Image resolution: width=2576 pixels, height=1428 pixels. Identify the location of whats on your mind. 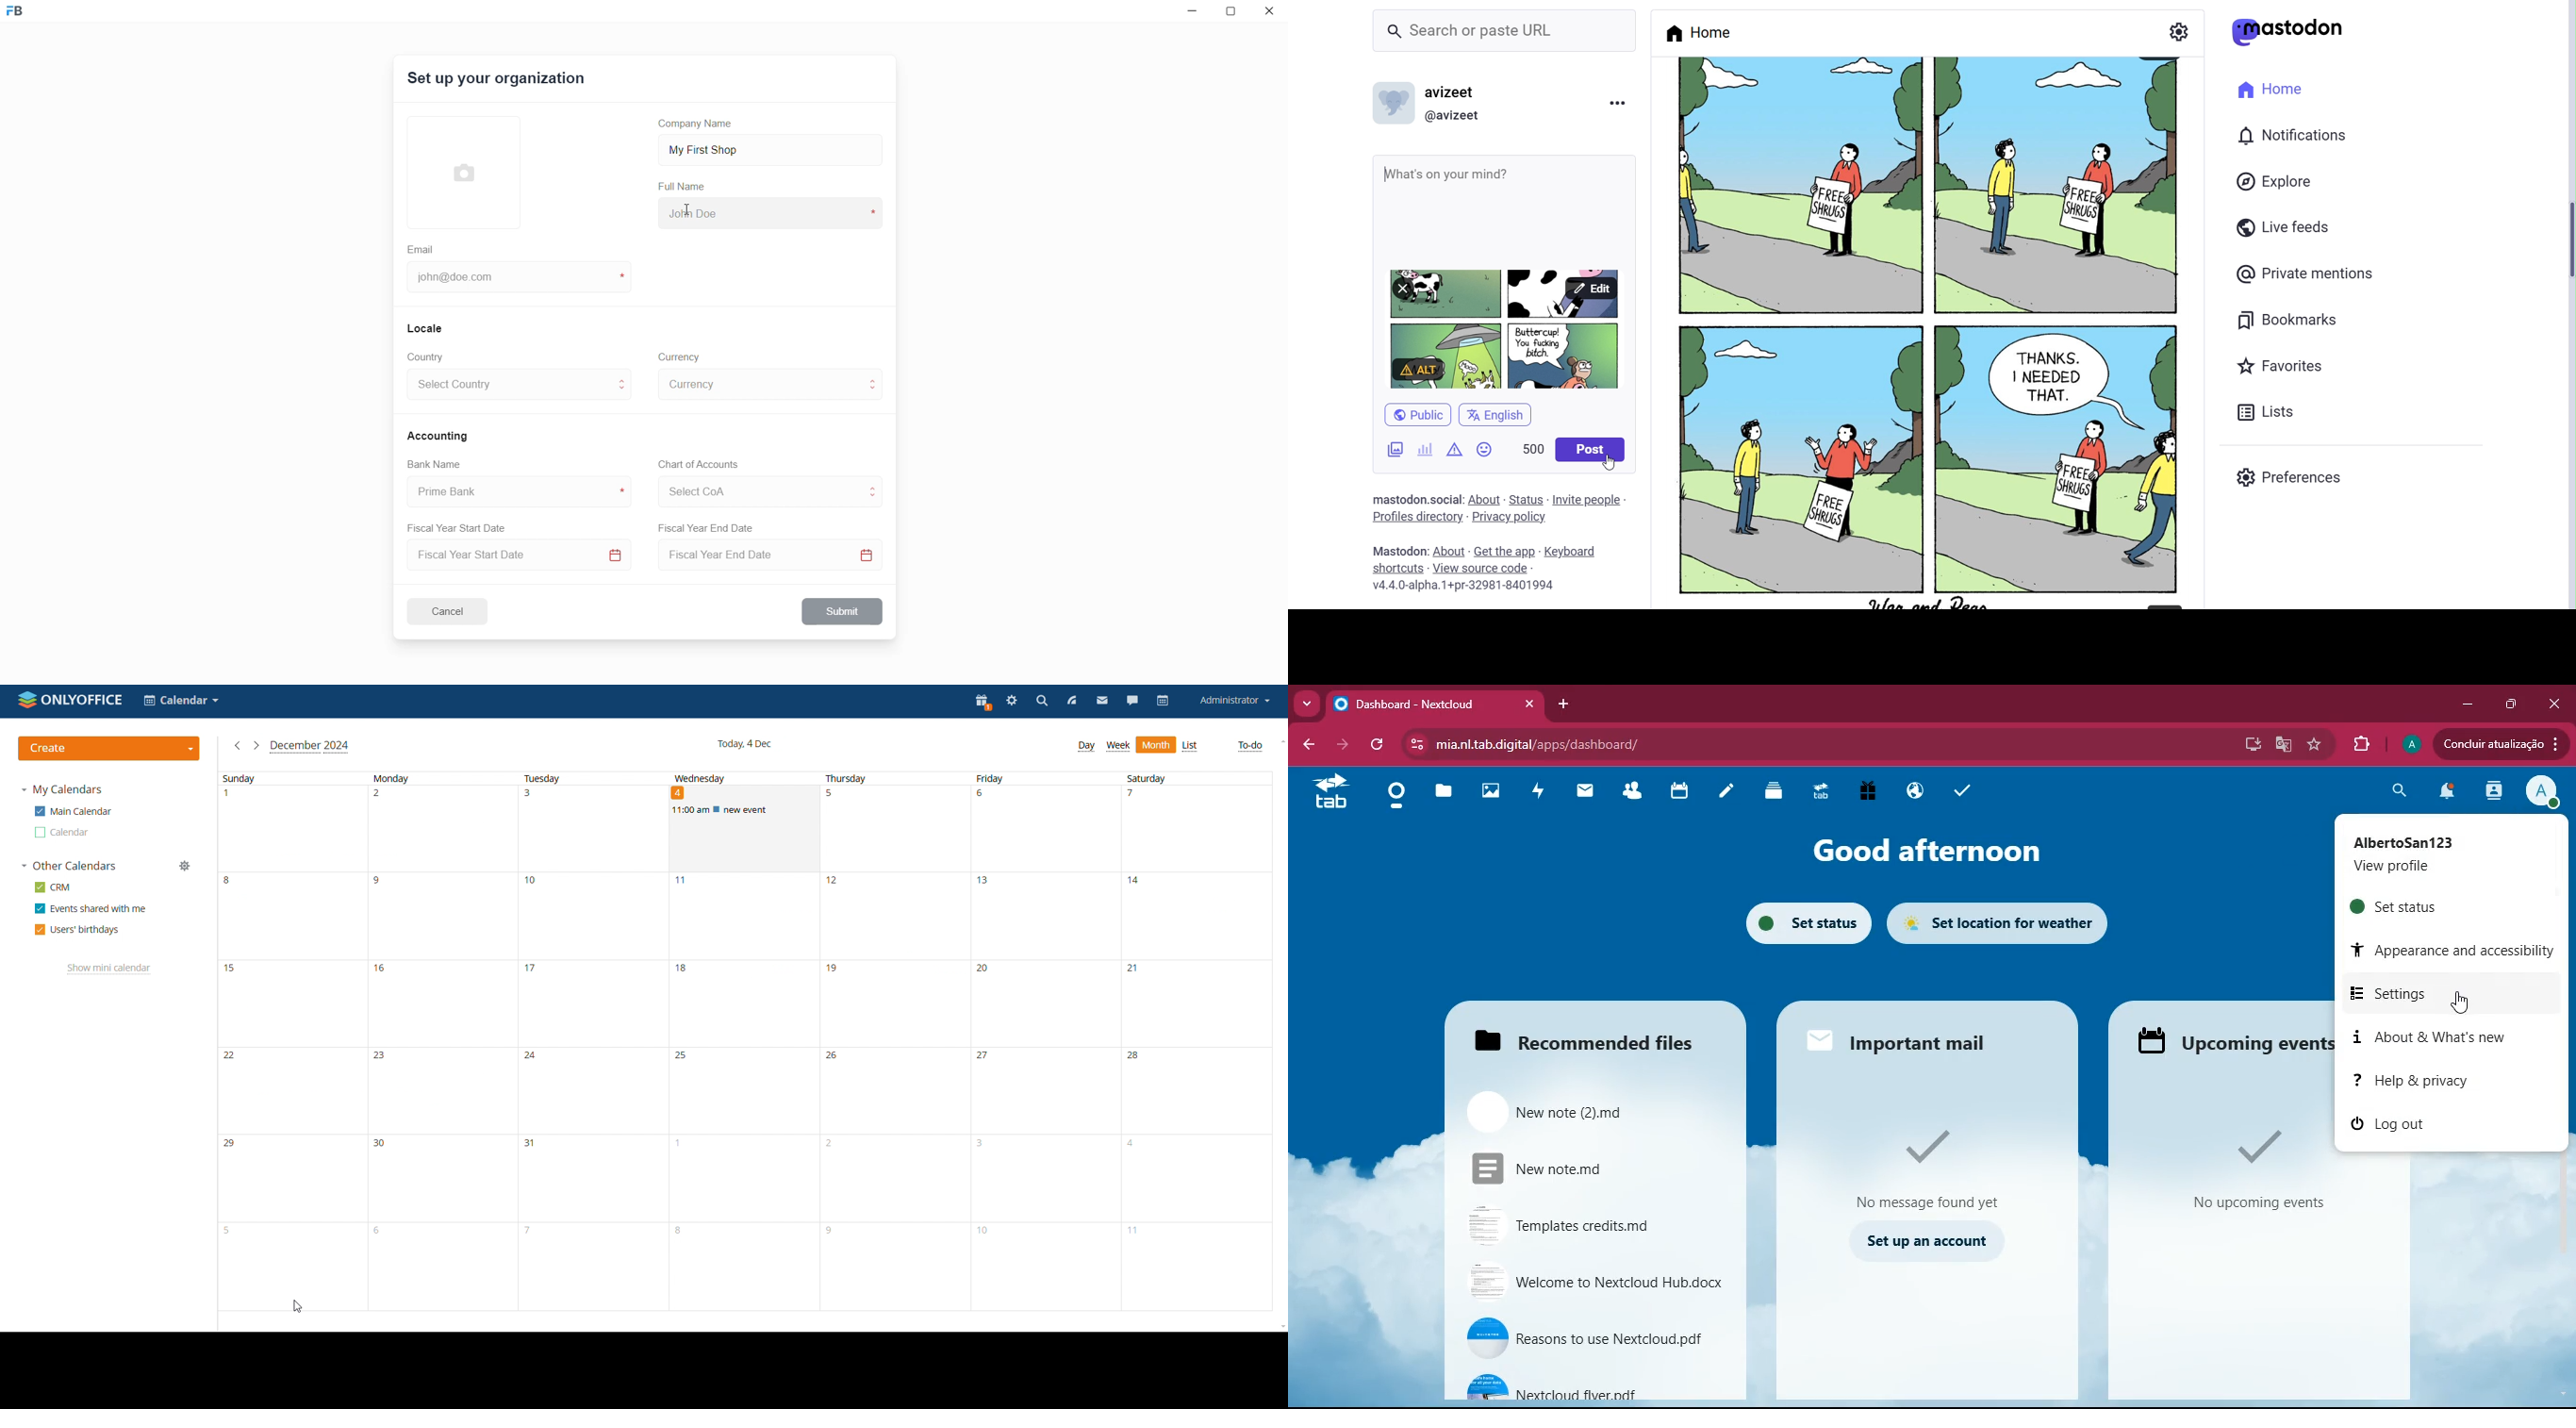
(1461, 167).